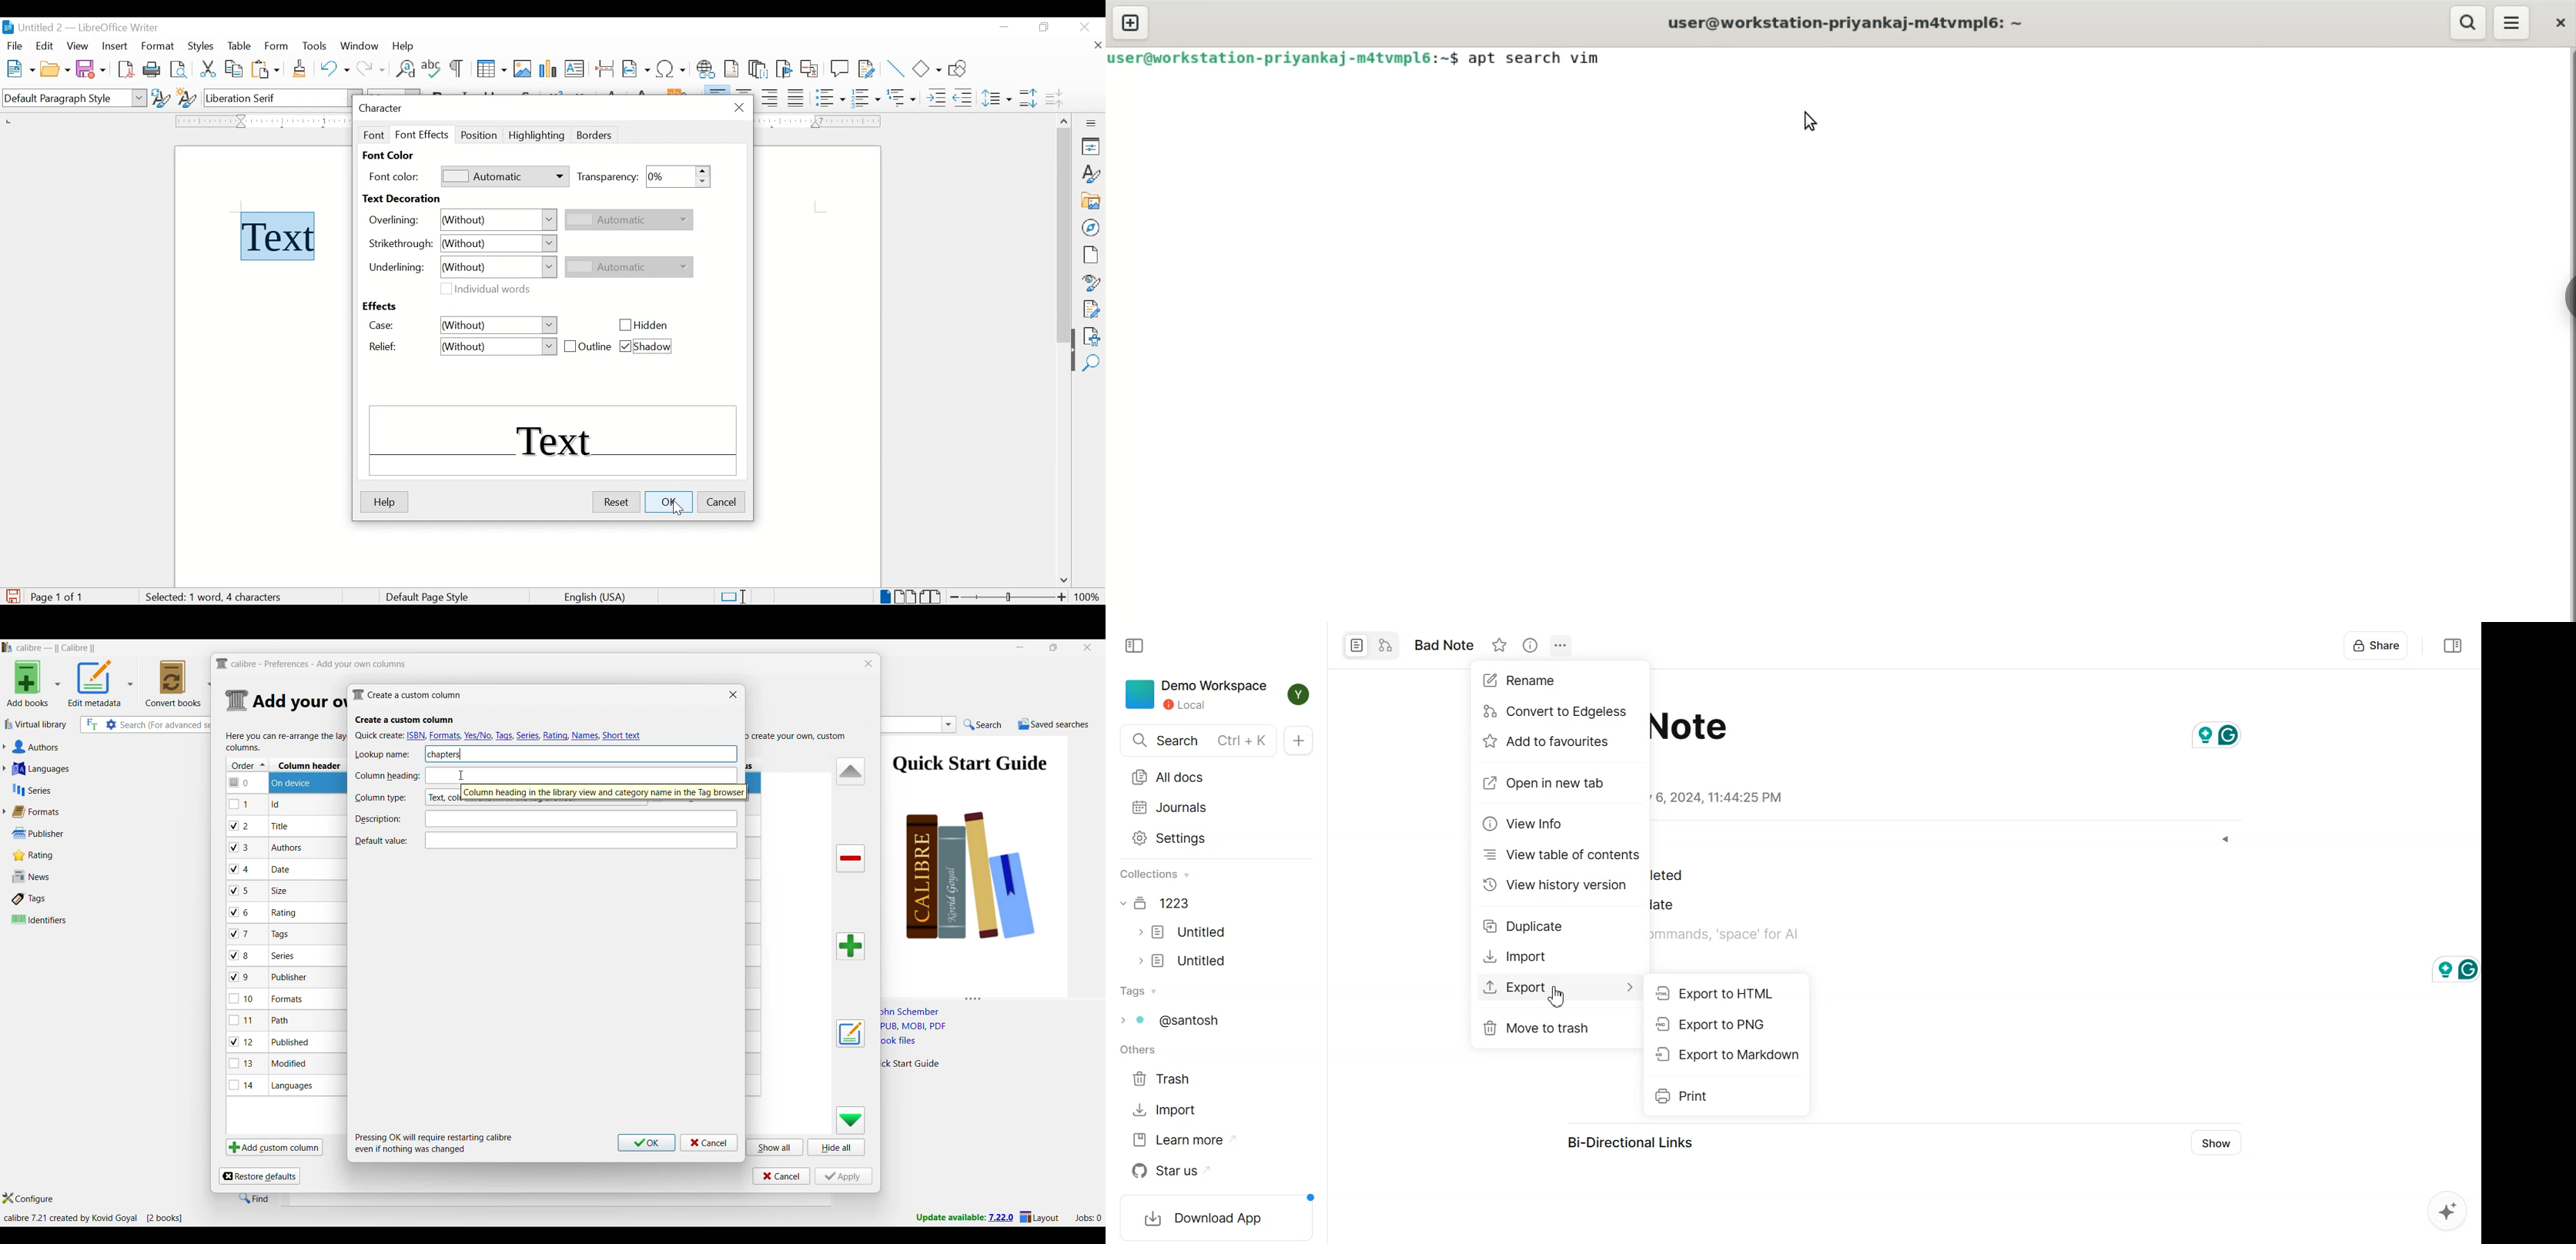  I want to click on Change height of columns attached to this panel, so click(993, 996).